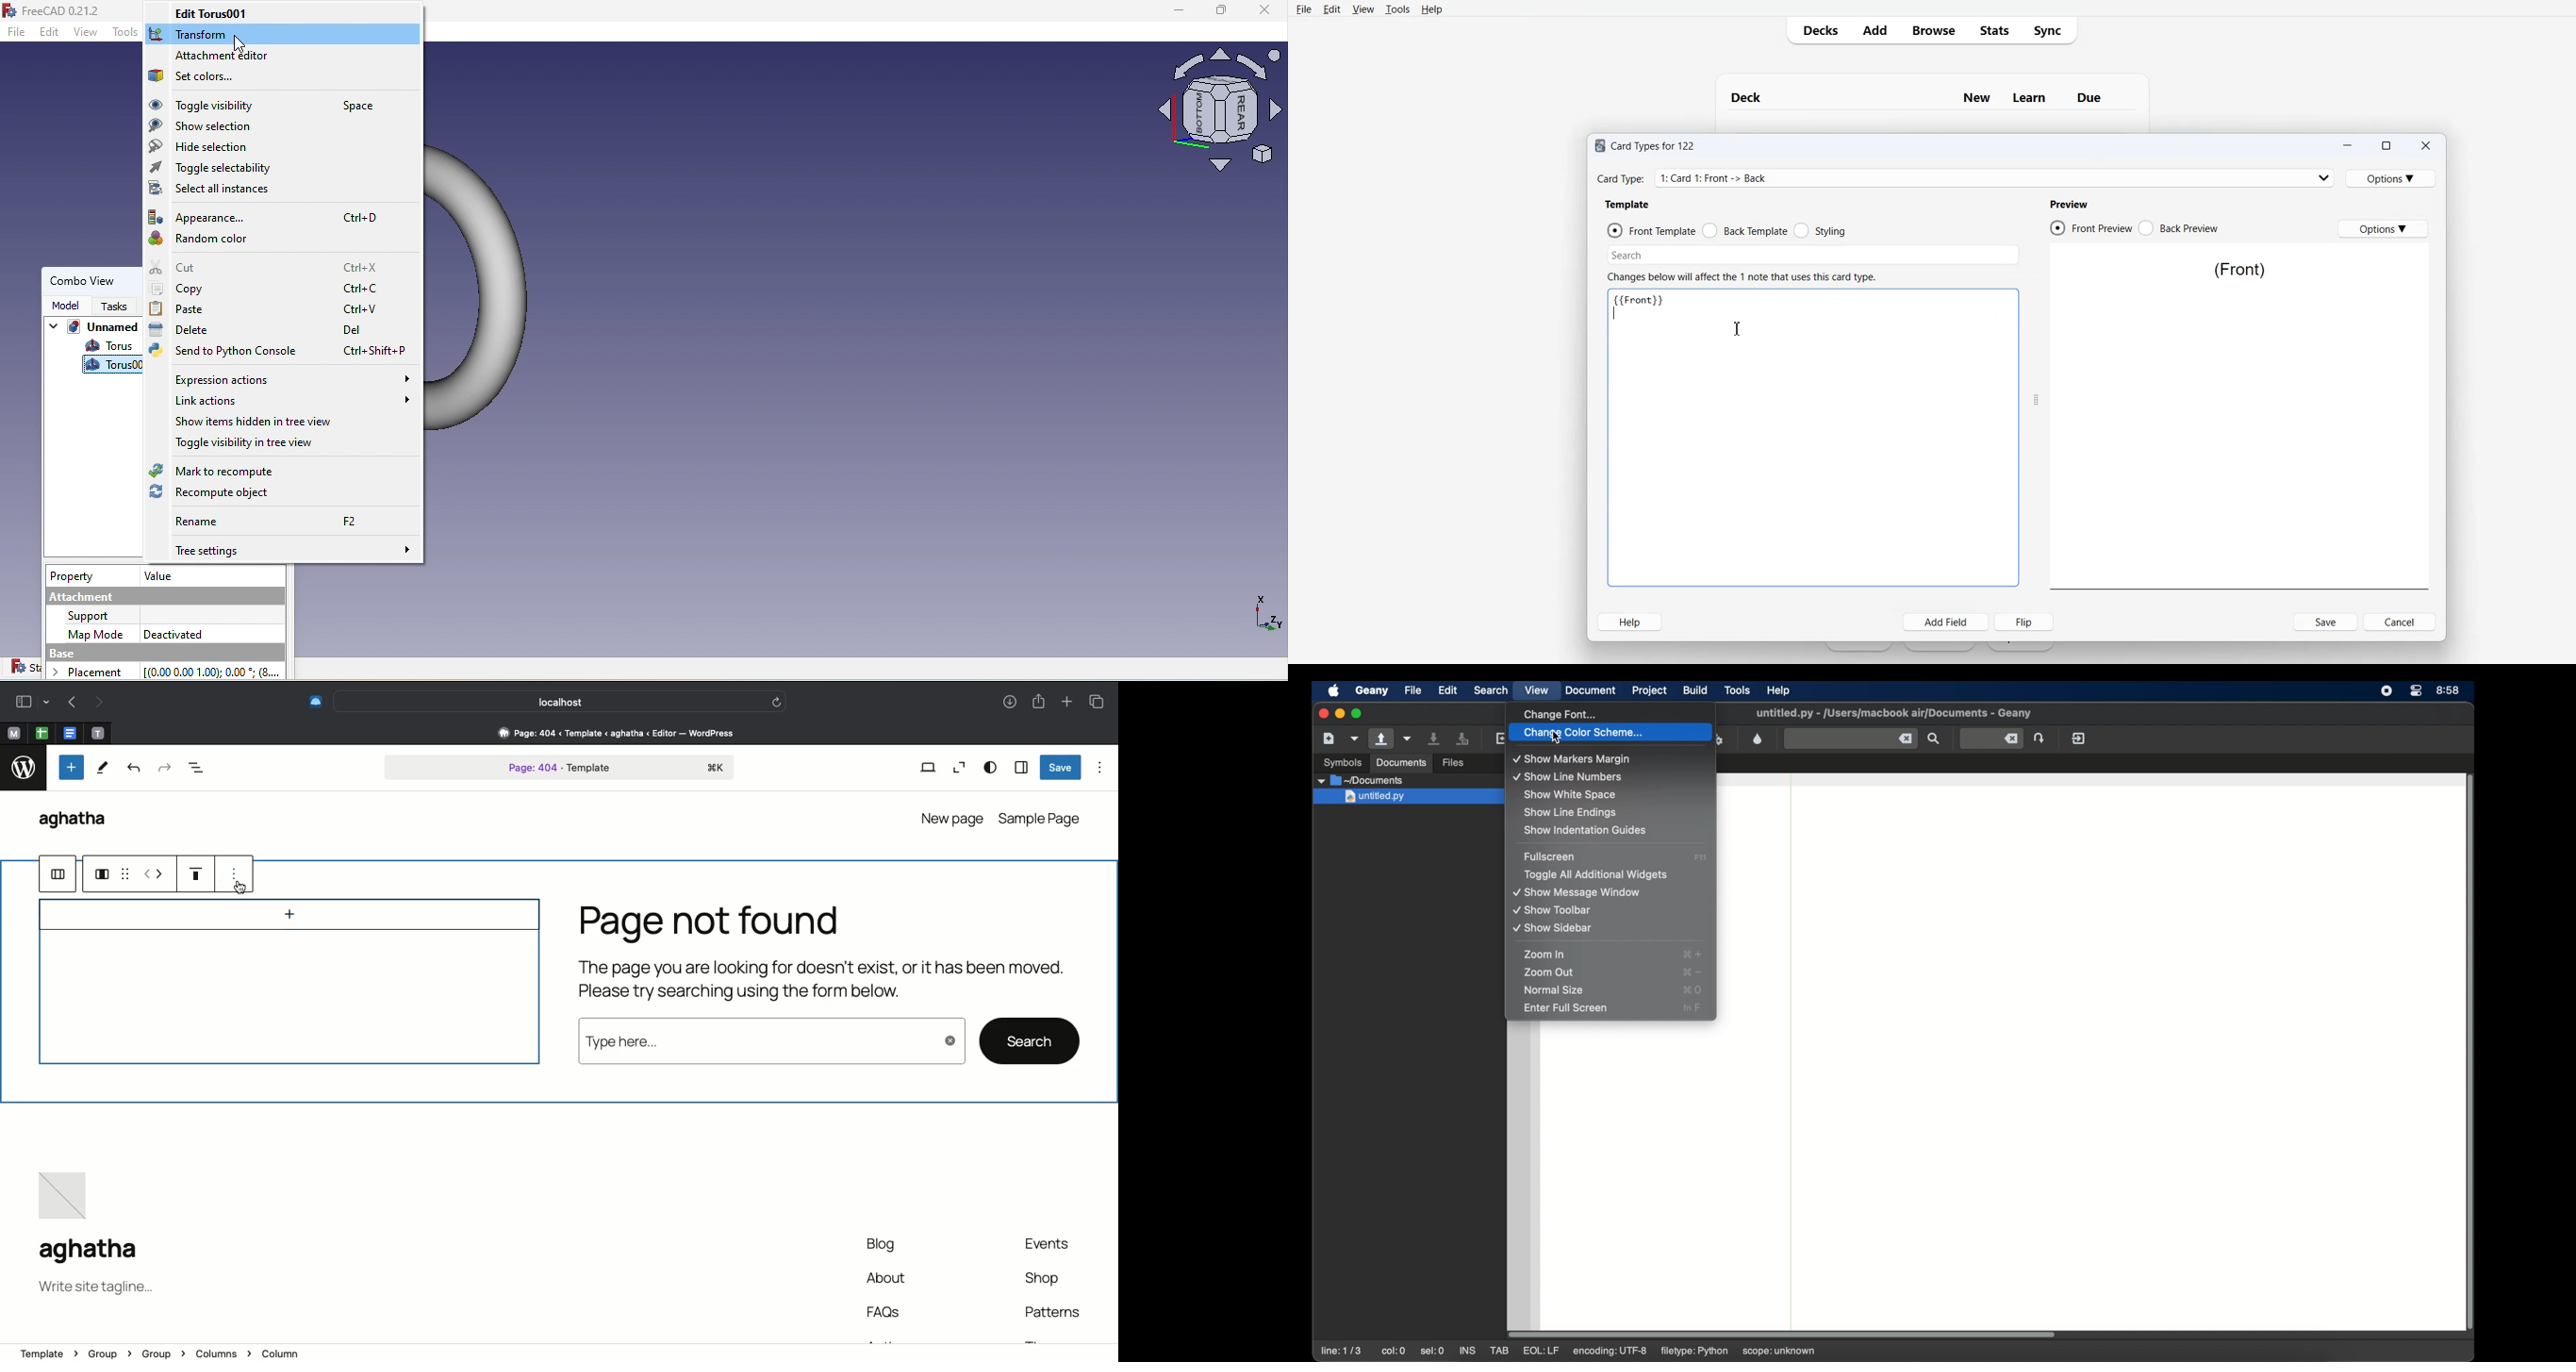 The image size is (2576, 1372). Describe the element at coordinates (62, 1200) in the screenshot. I see `Image` at that location.